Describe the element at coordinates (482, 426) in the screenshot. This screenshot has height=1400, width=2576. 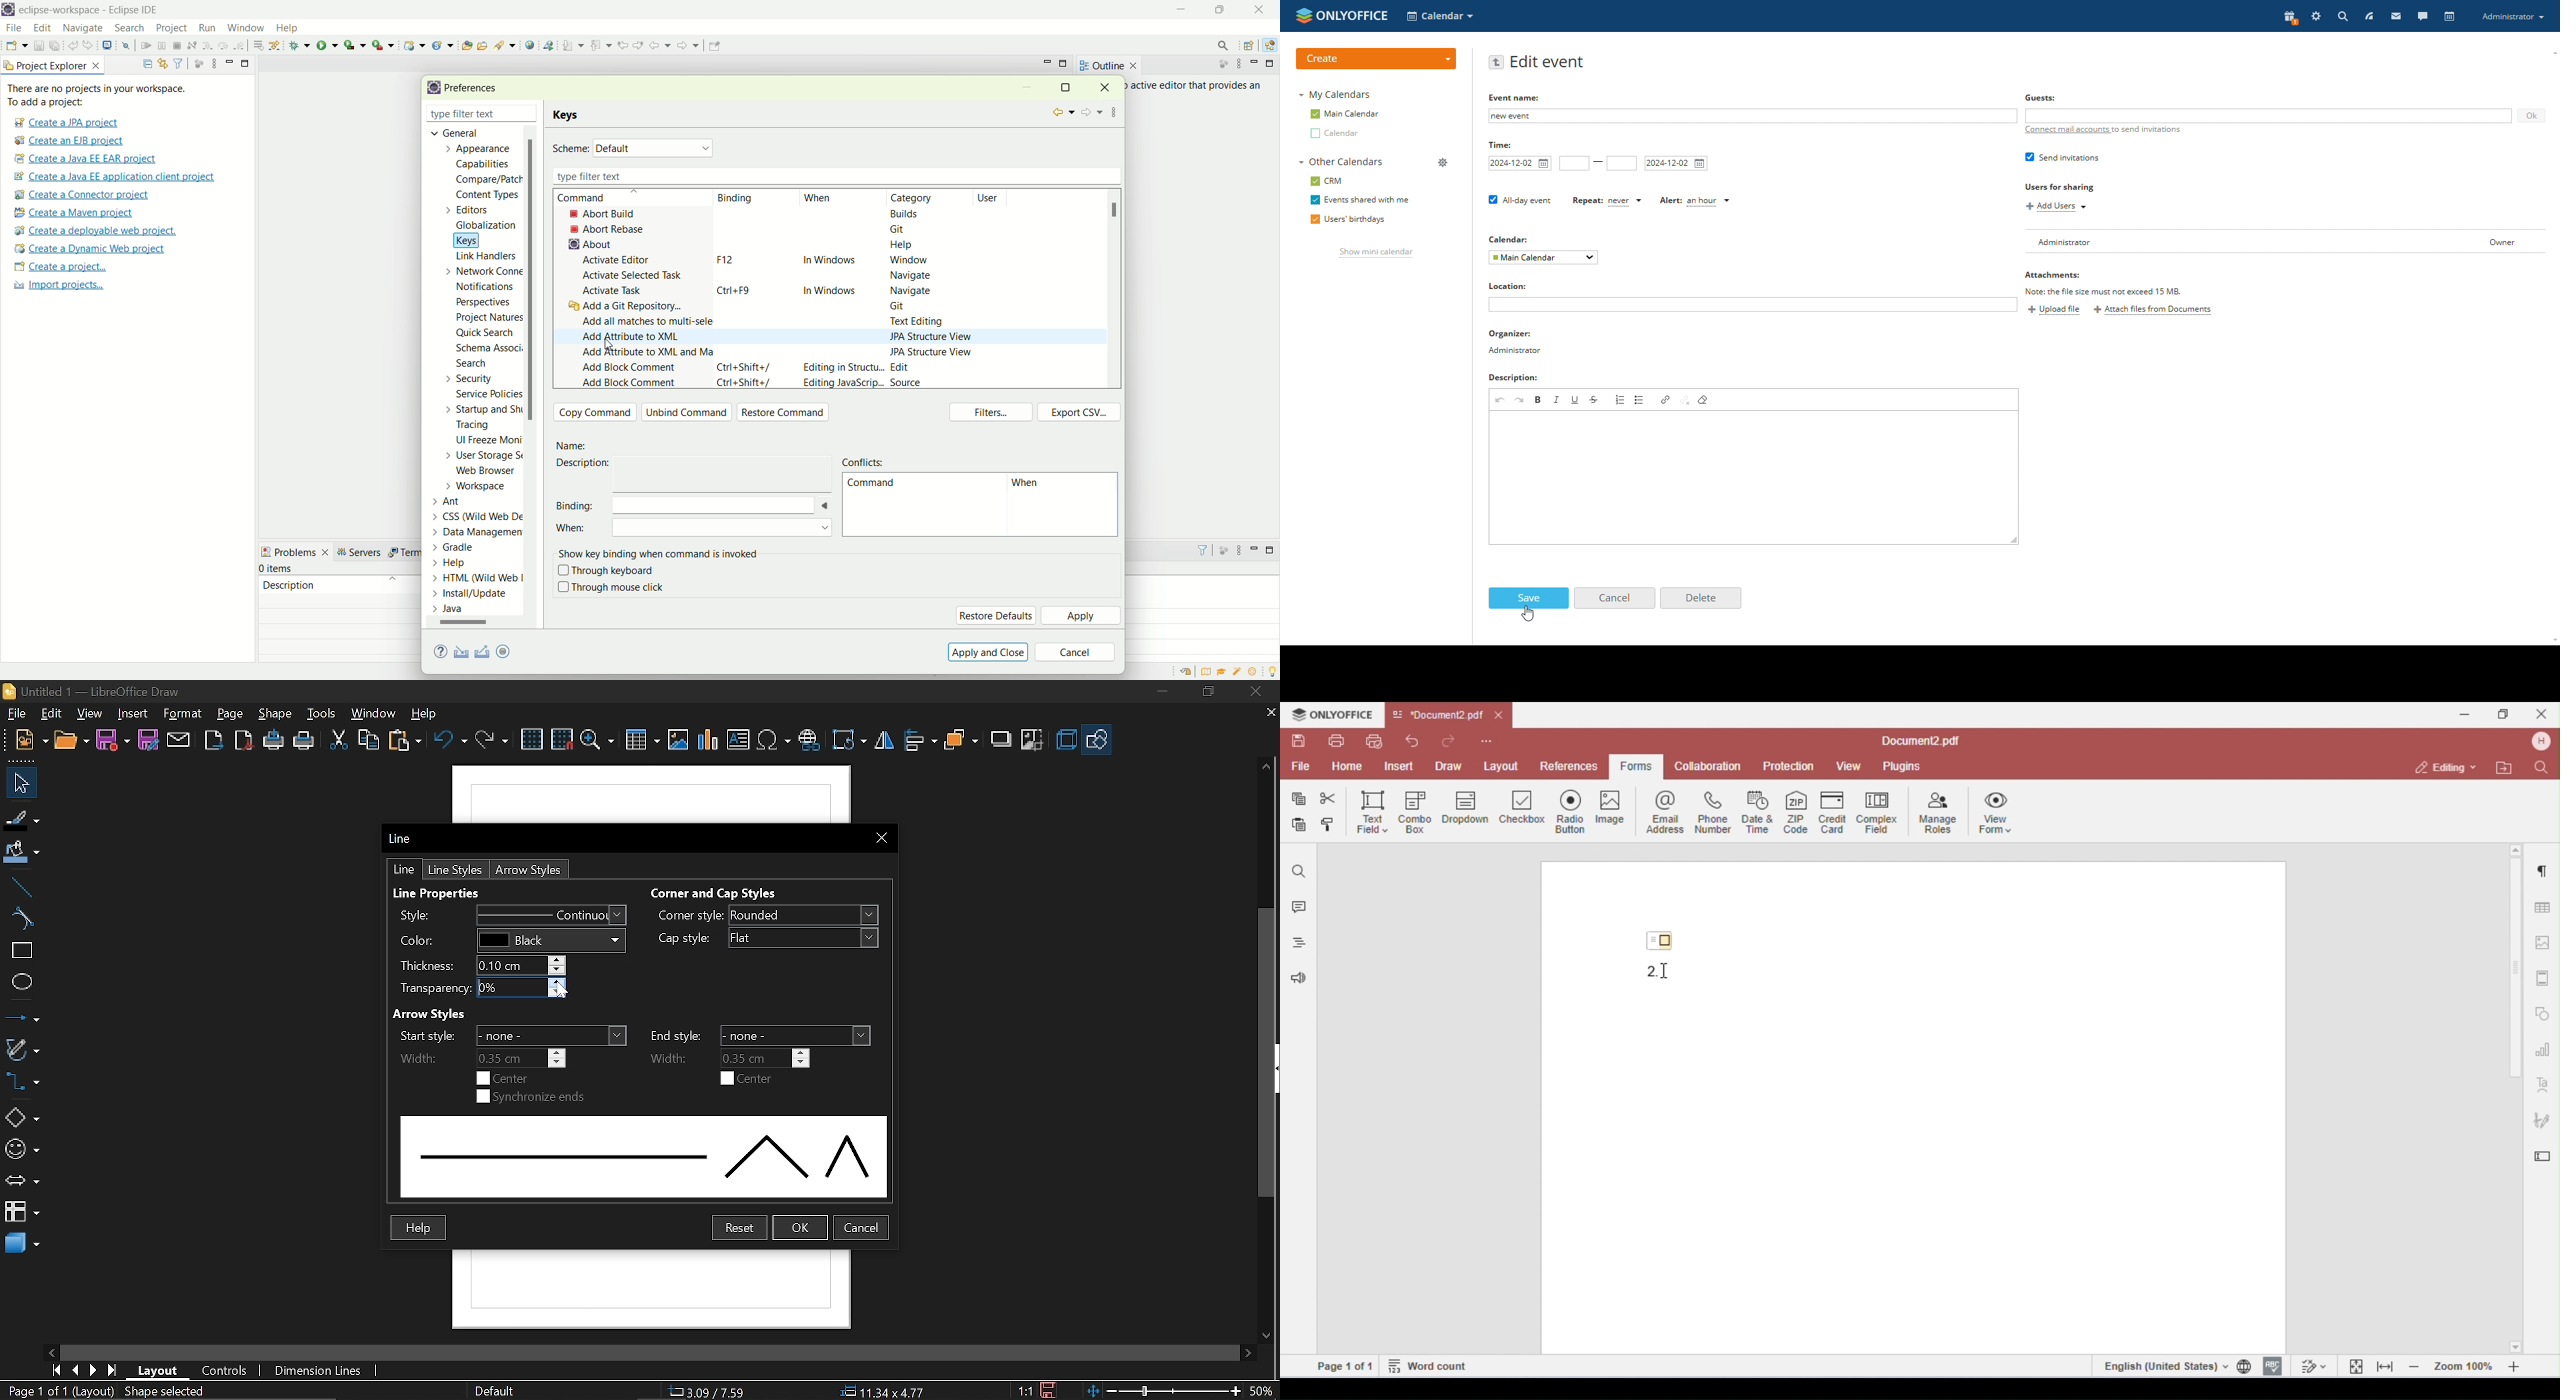
I see `tracing` at that location.